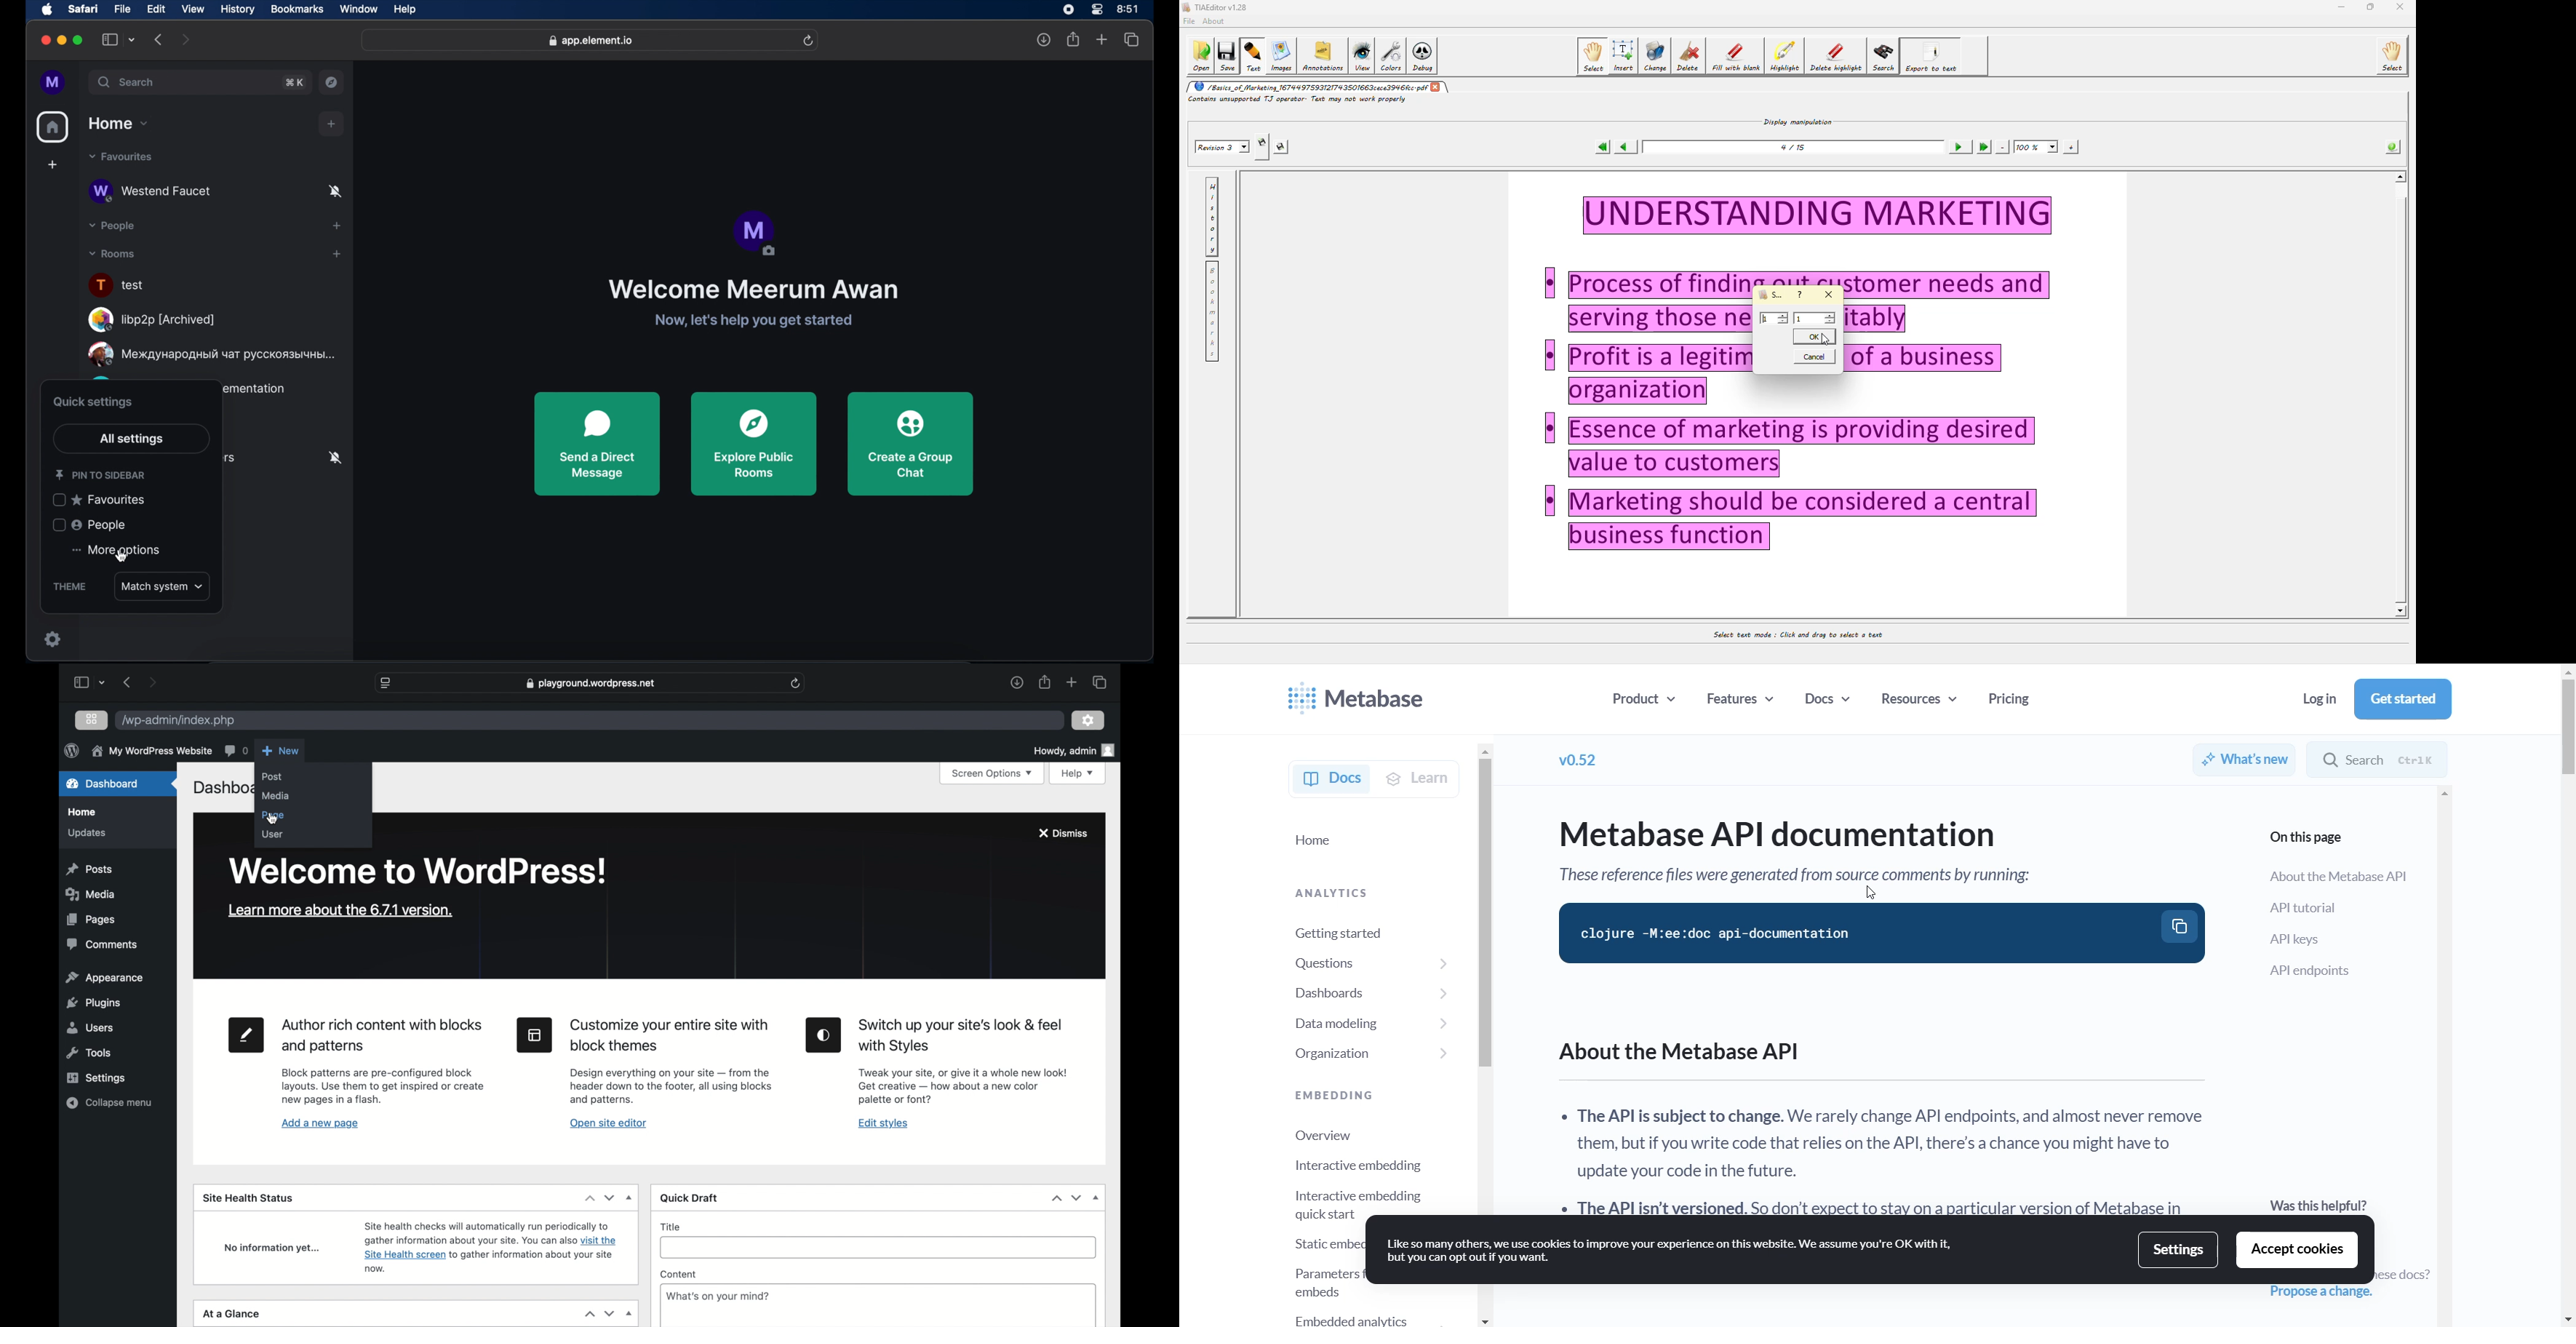 This screenshot has width=2576, height=1344. I want to click on show tab overview, so click(1133, 39).